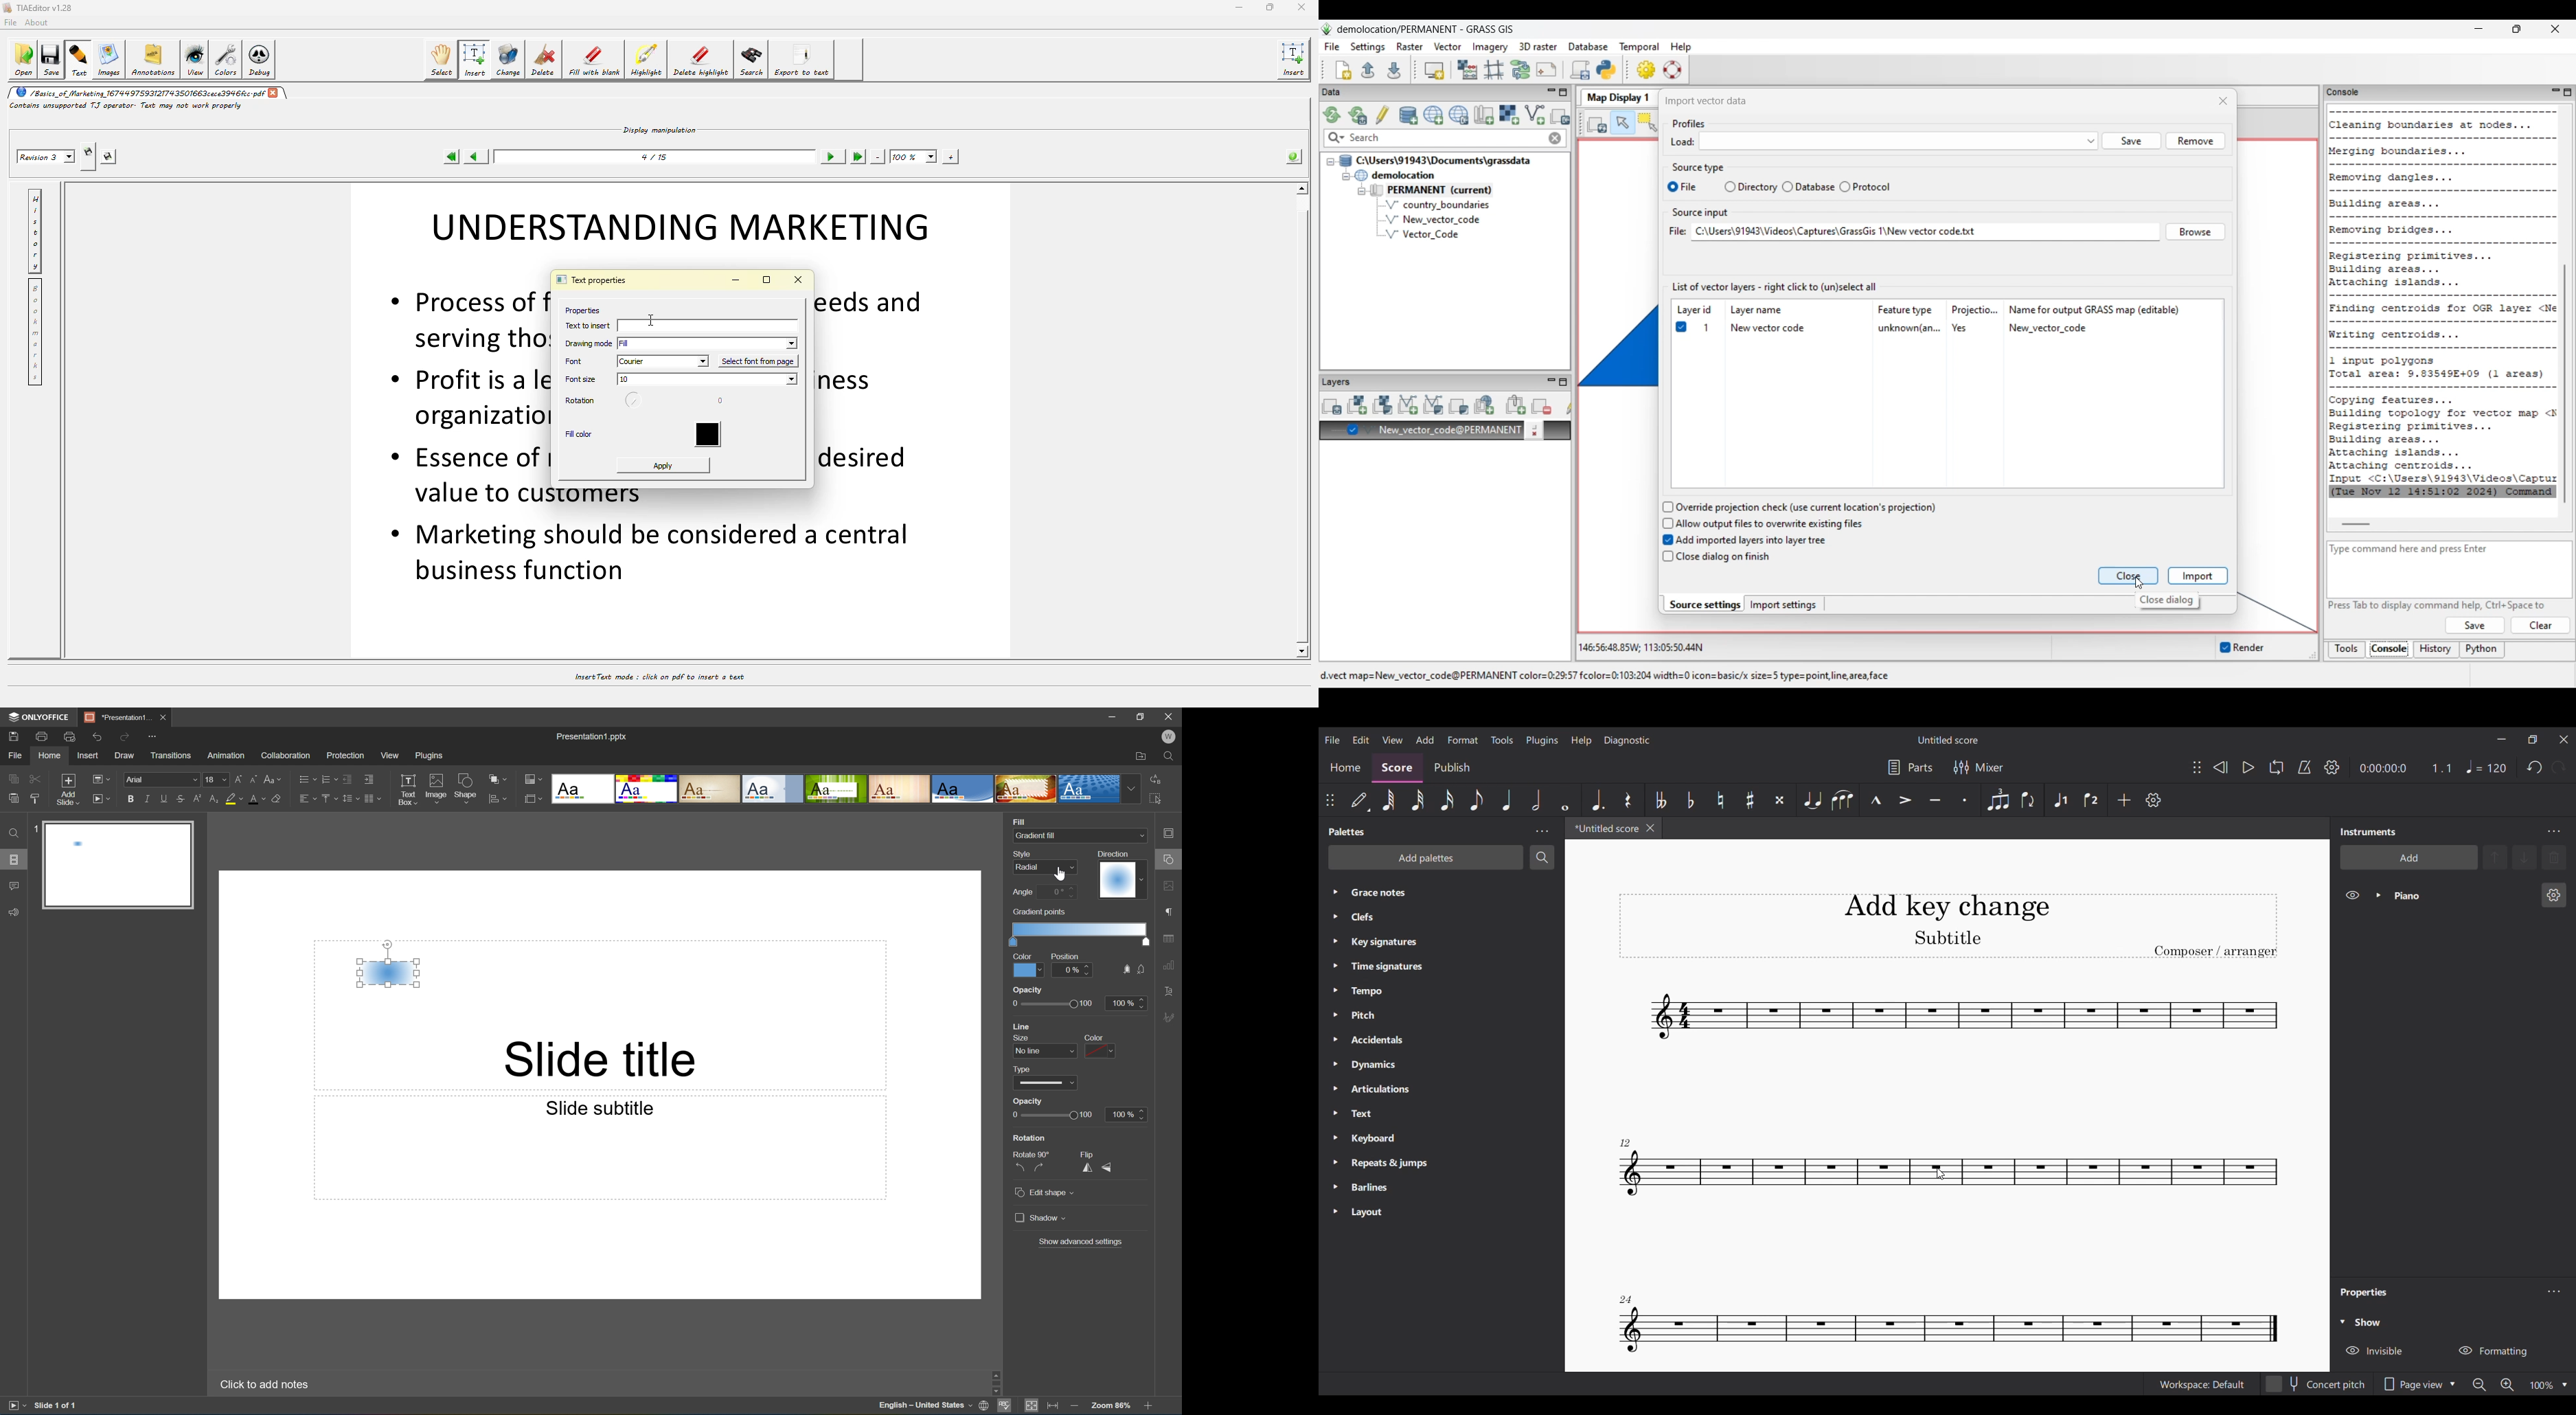 This screenshot has width=2576, height=1428. Describe the element at coordinates (1949, 739) in the screenshot. I see `Score name` at that location.